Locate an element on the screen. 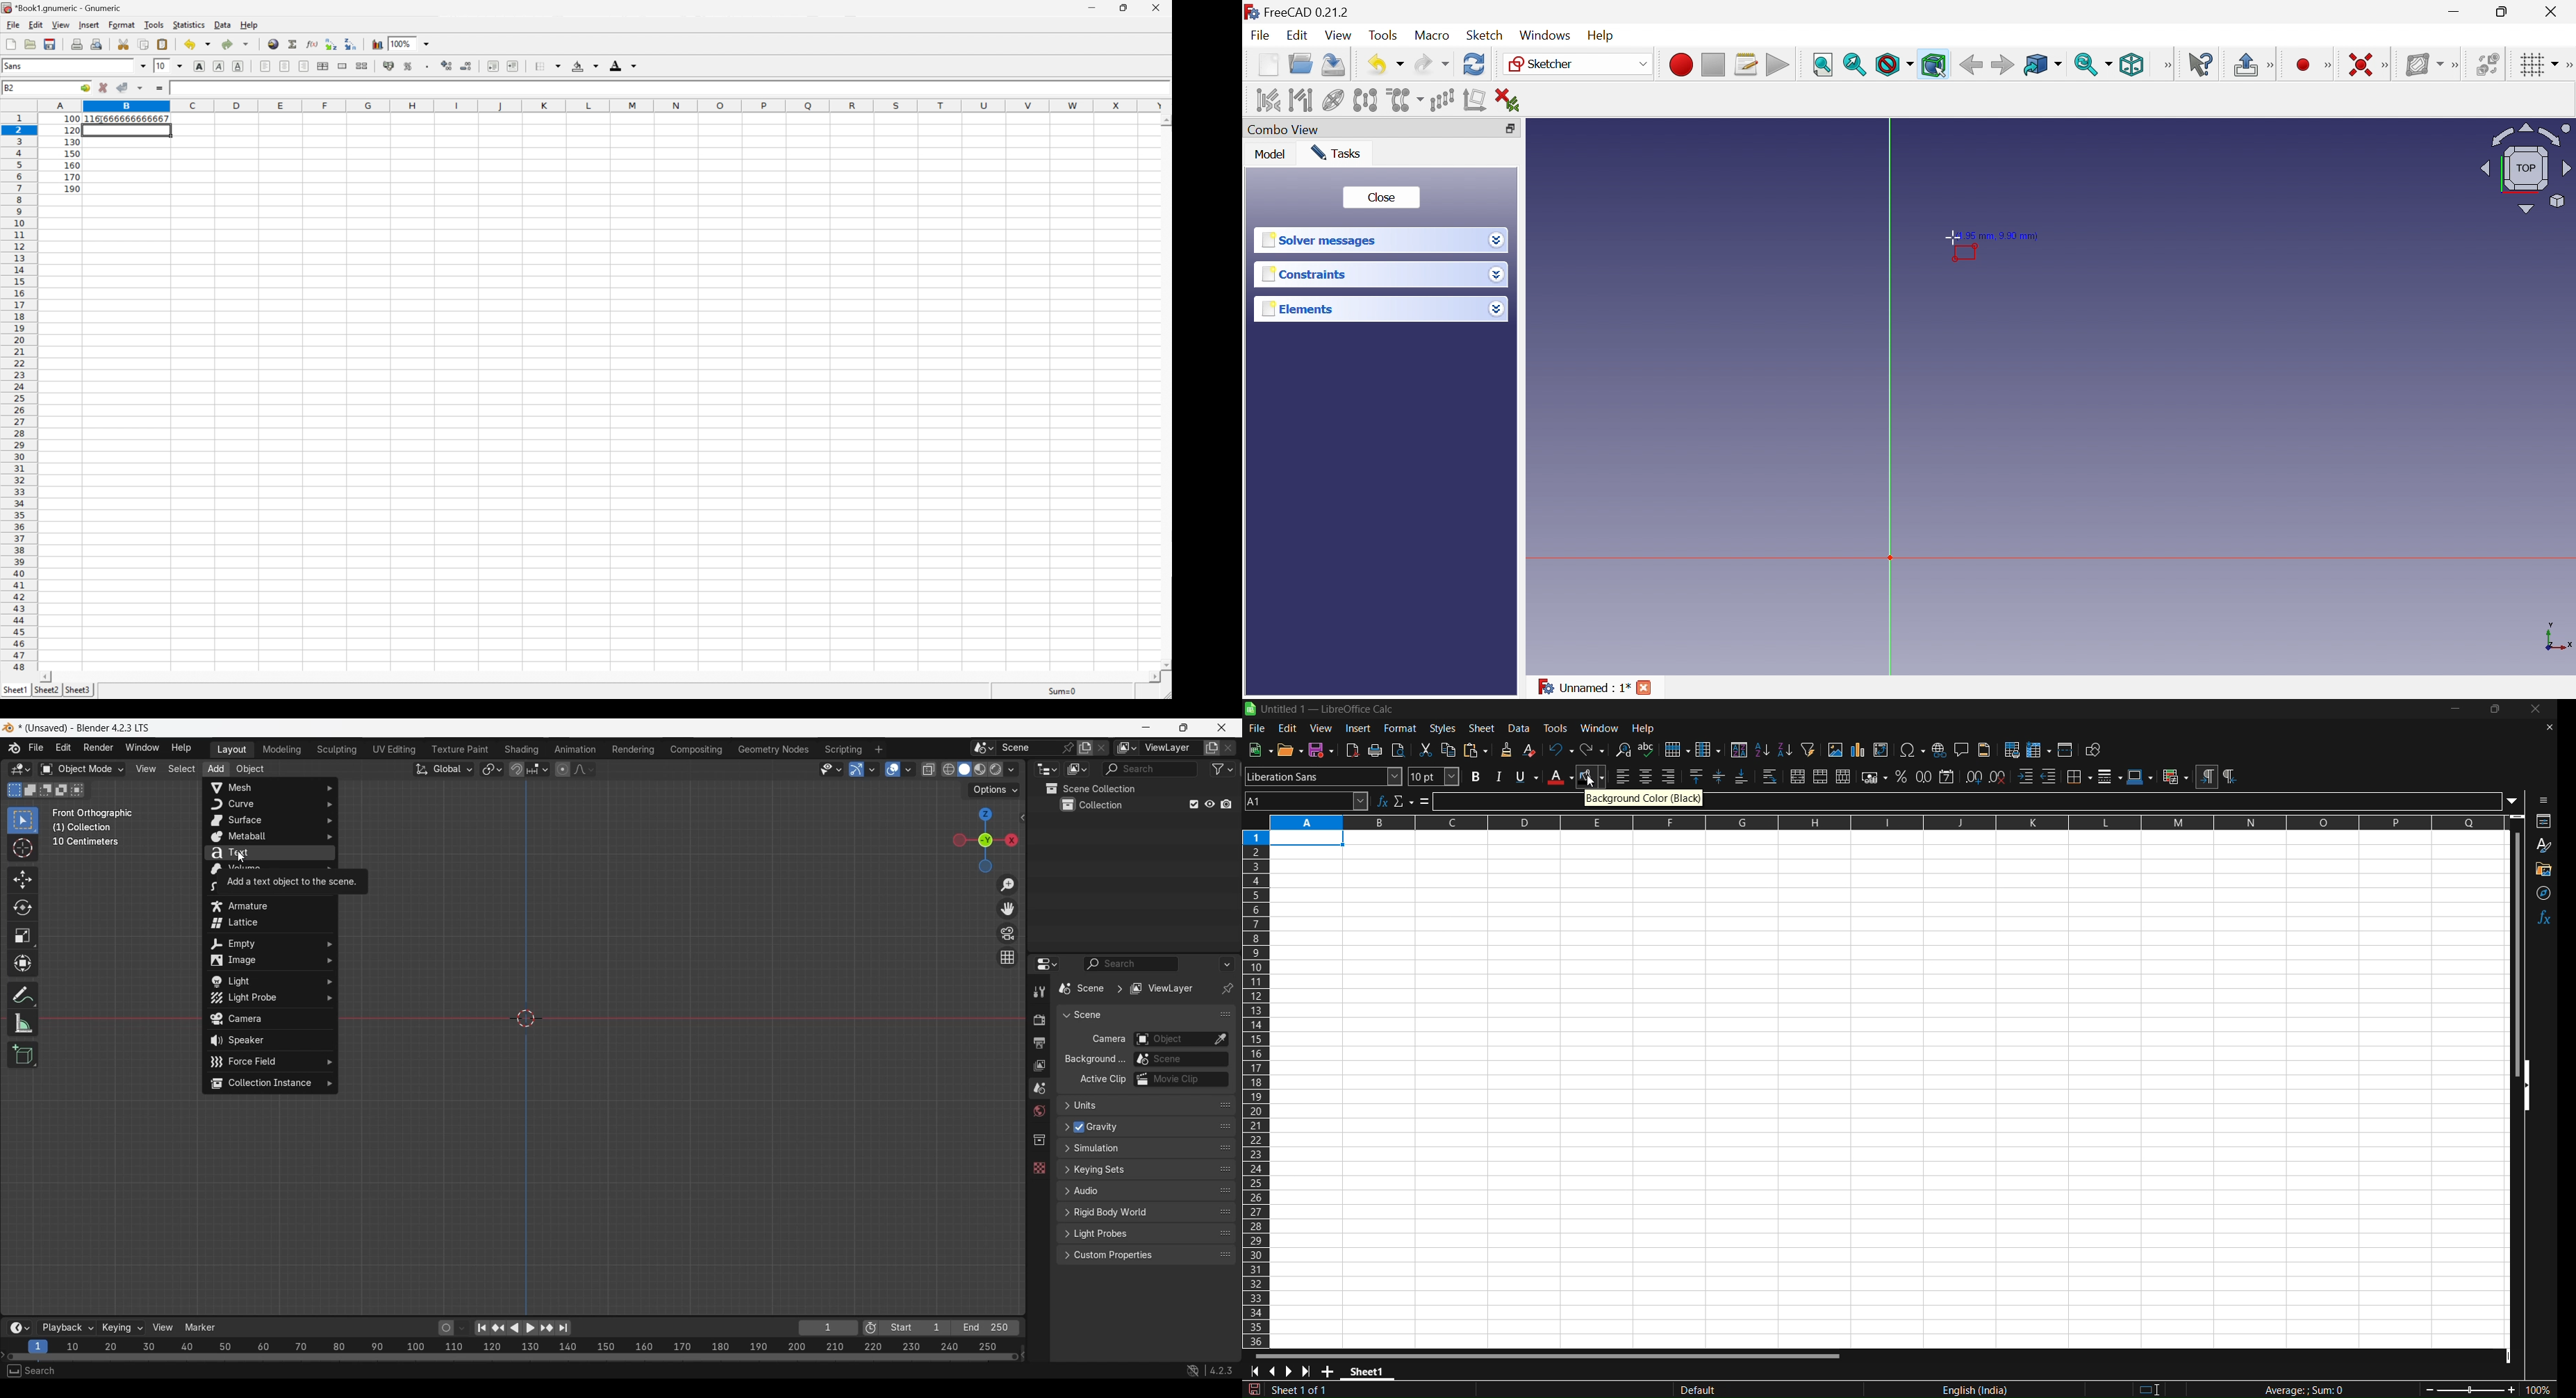 This screenshot has height=1400, width=2576. freeze rows and coloums is located at coordinates (2039, 750).